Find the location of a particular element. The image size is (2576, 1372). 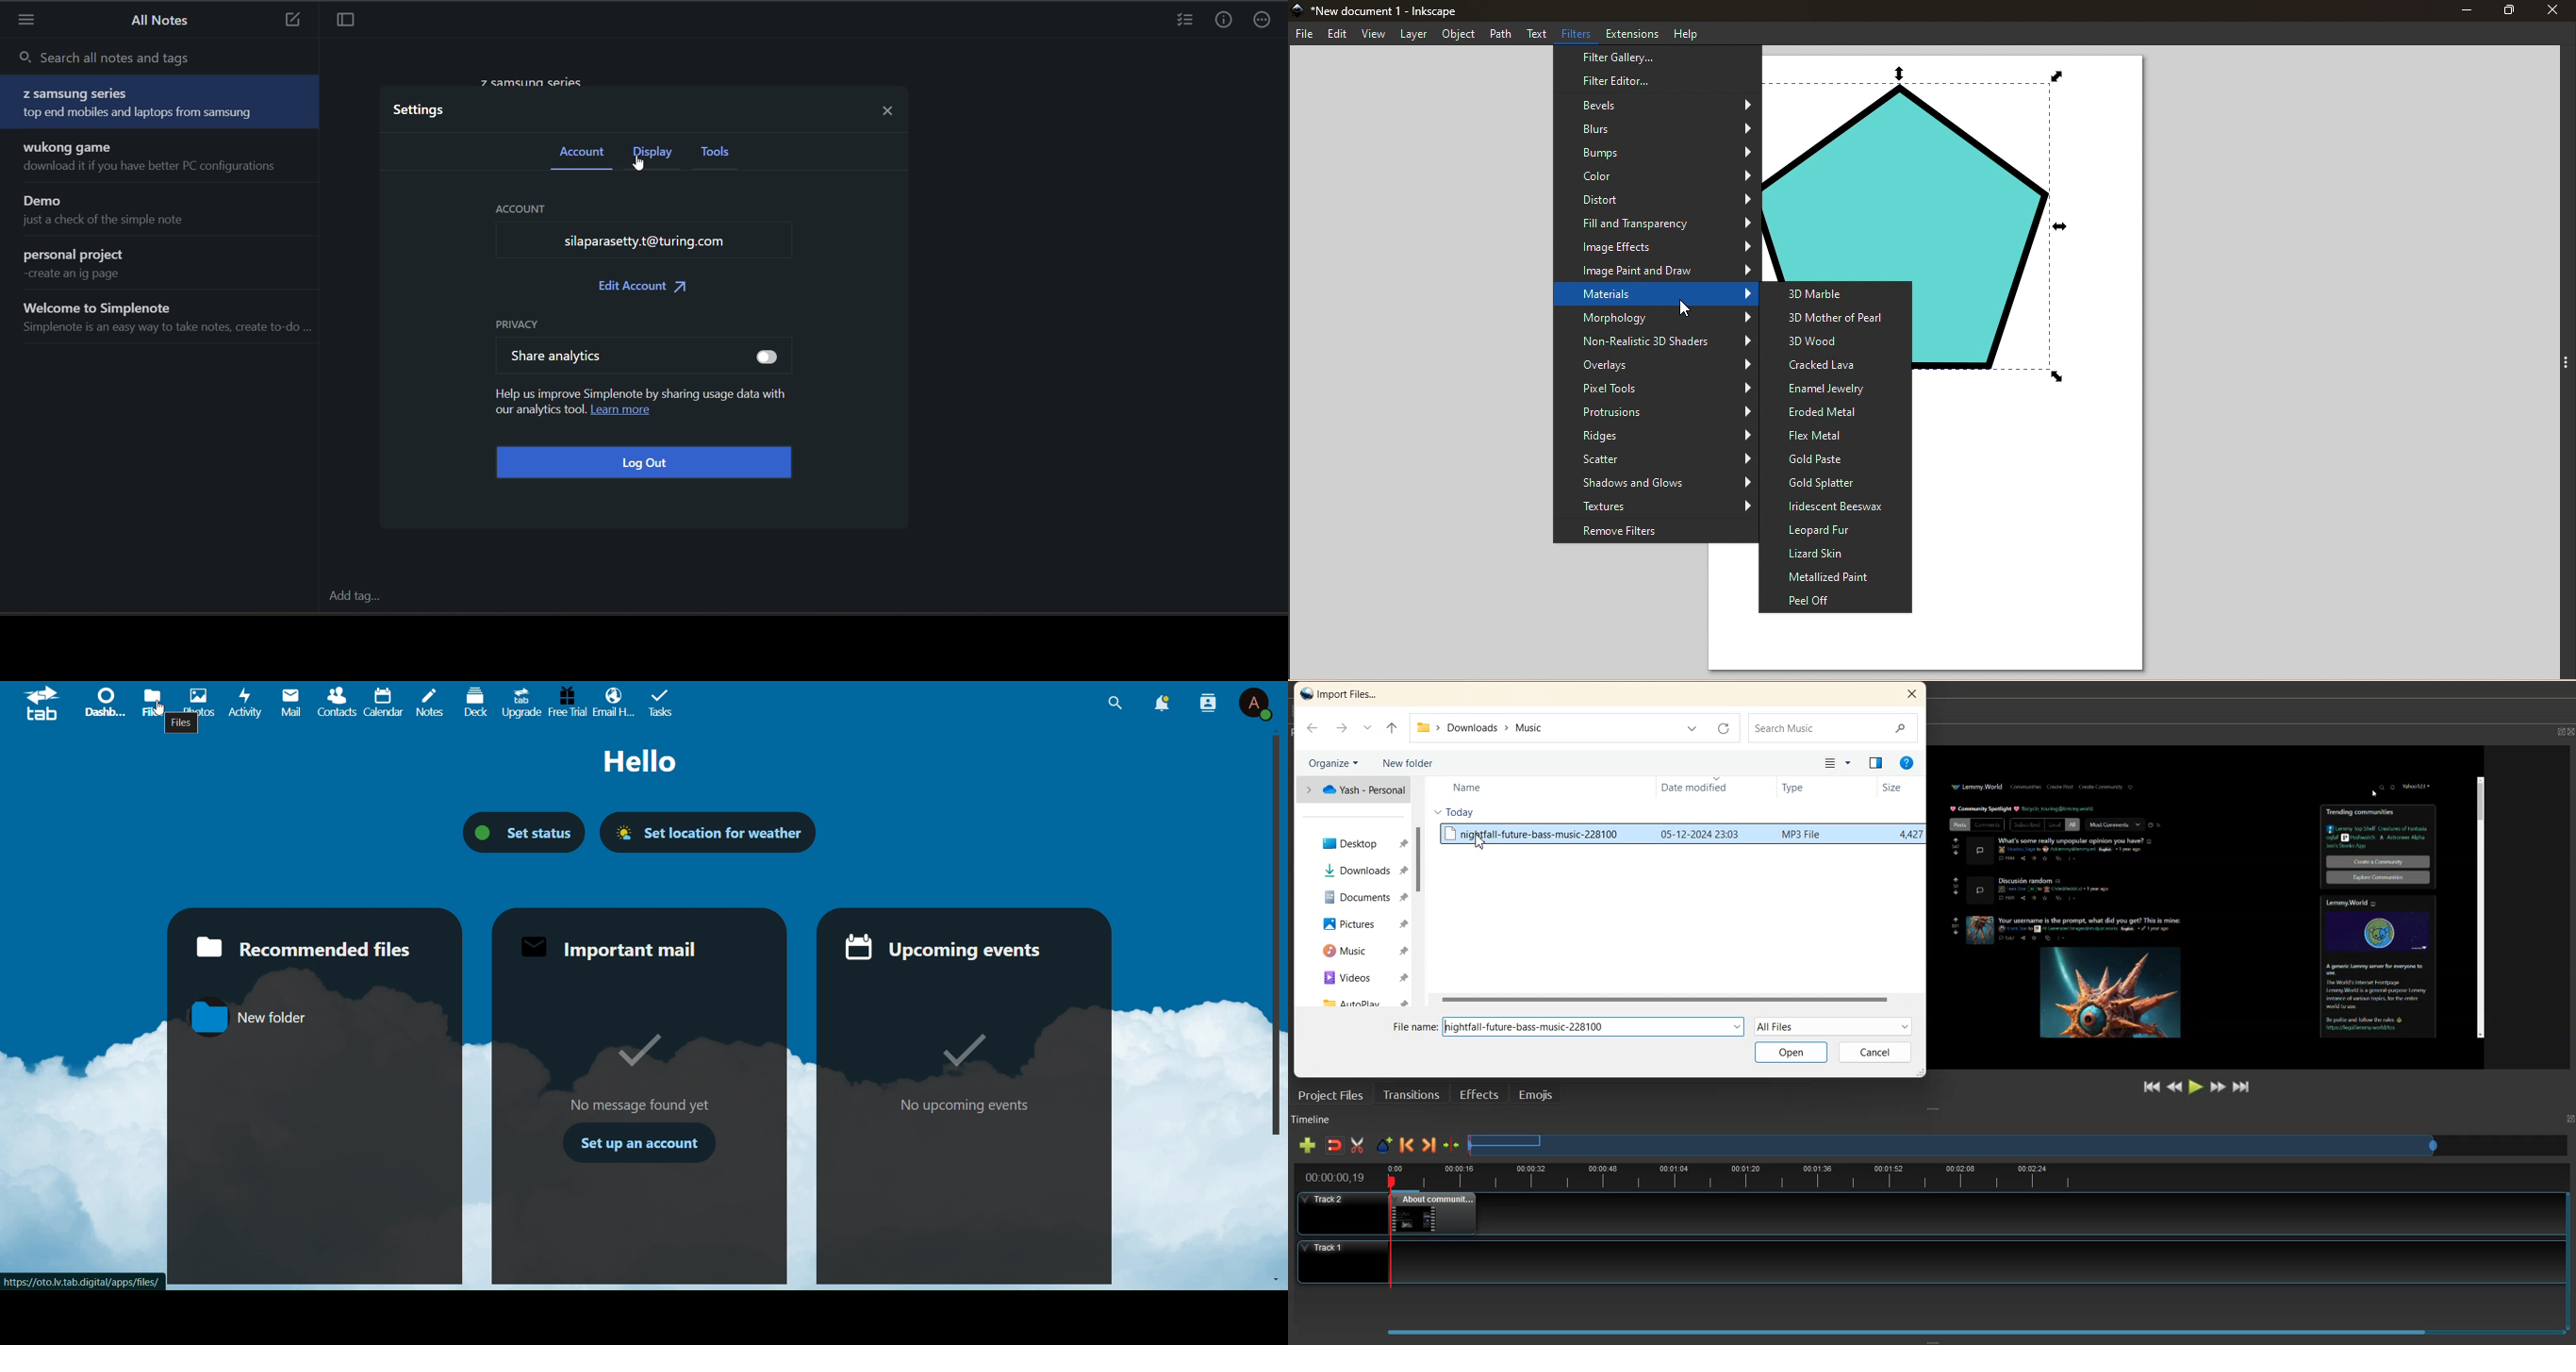

share analytics is located at coordinates (642, 358).